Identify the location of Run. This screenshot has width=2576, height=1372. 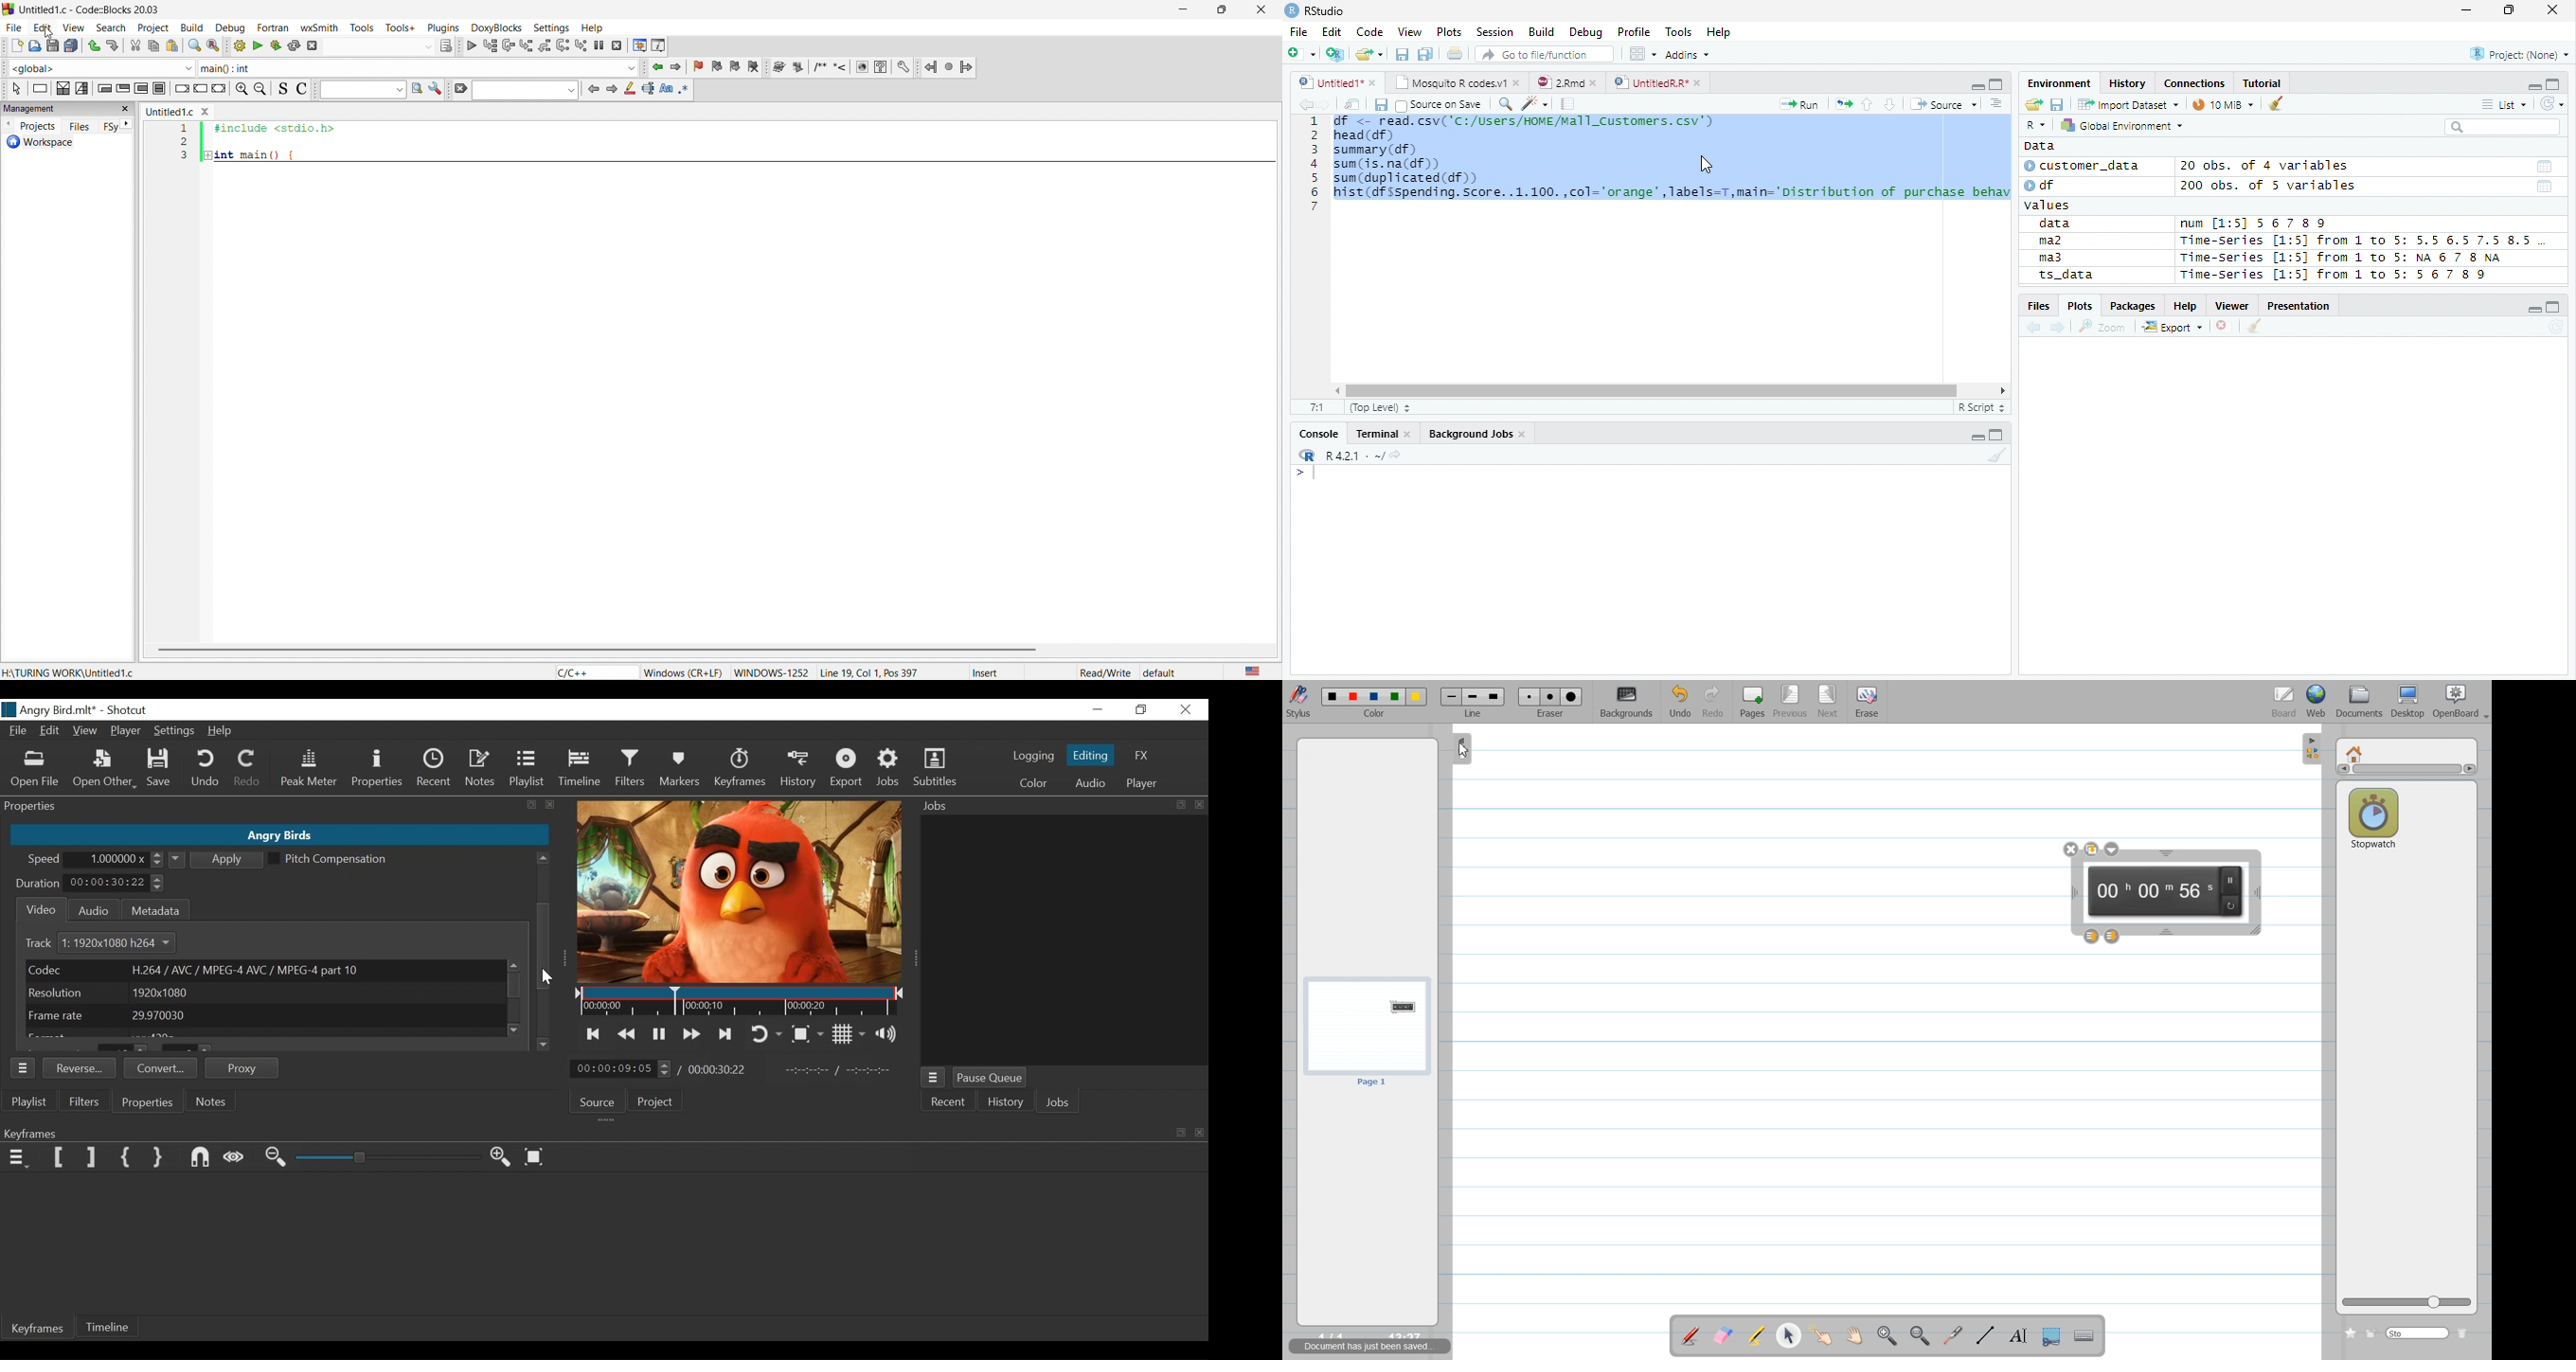
(1801, 105).